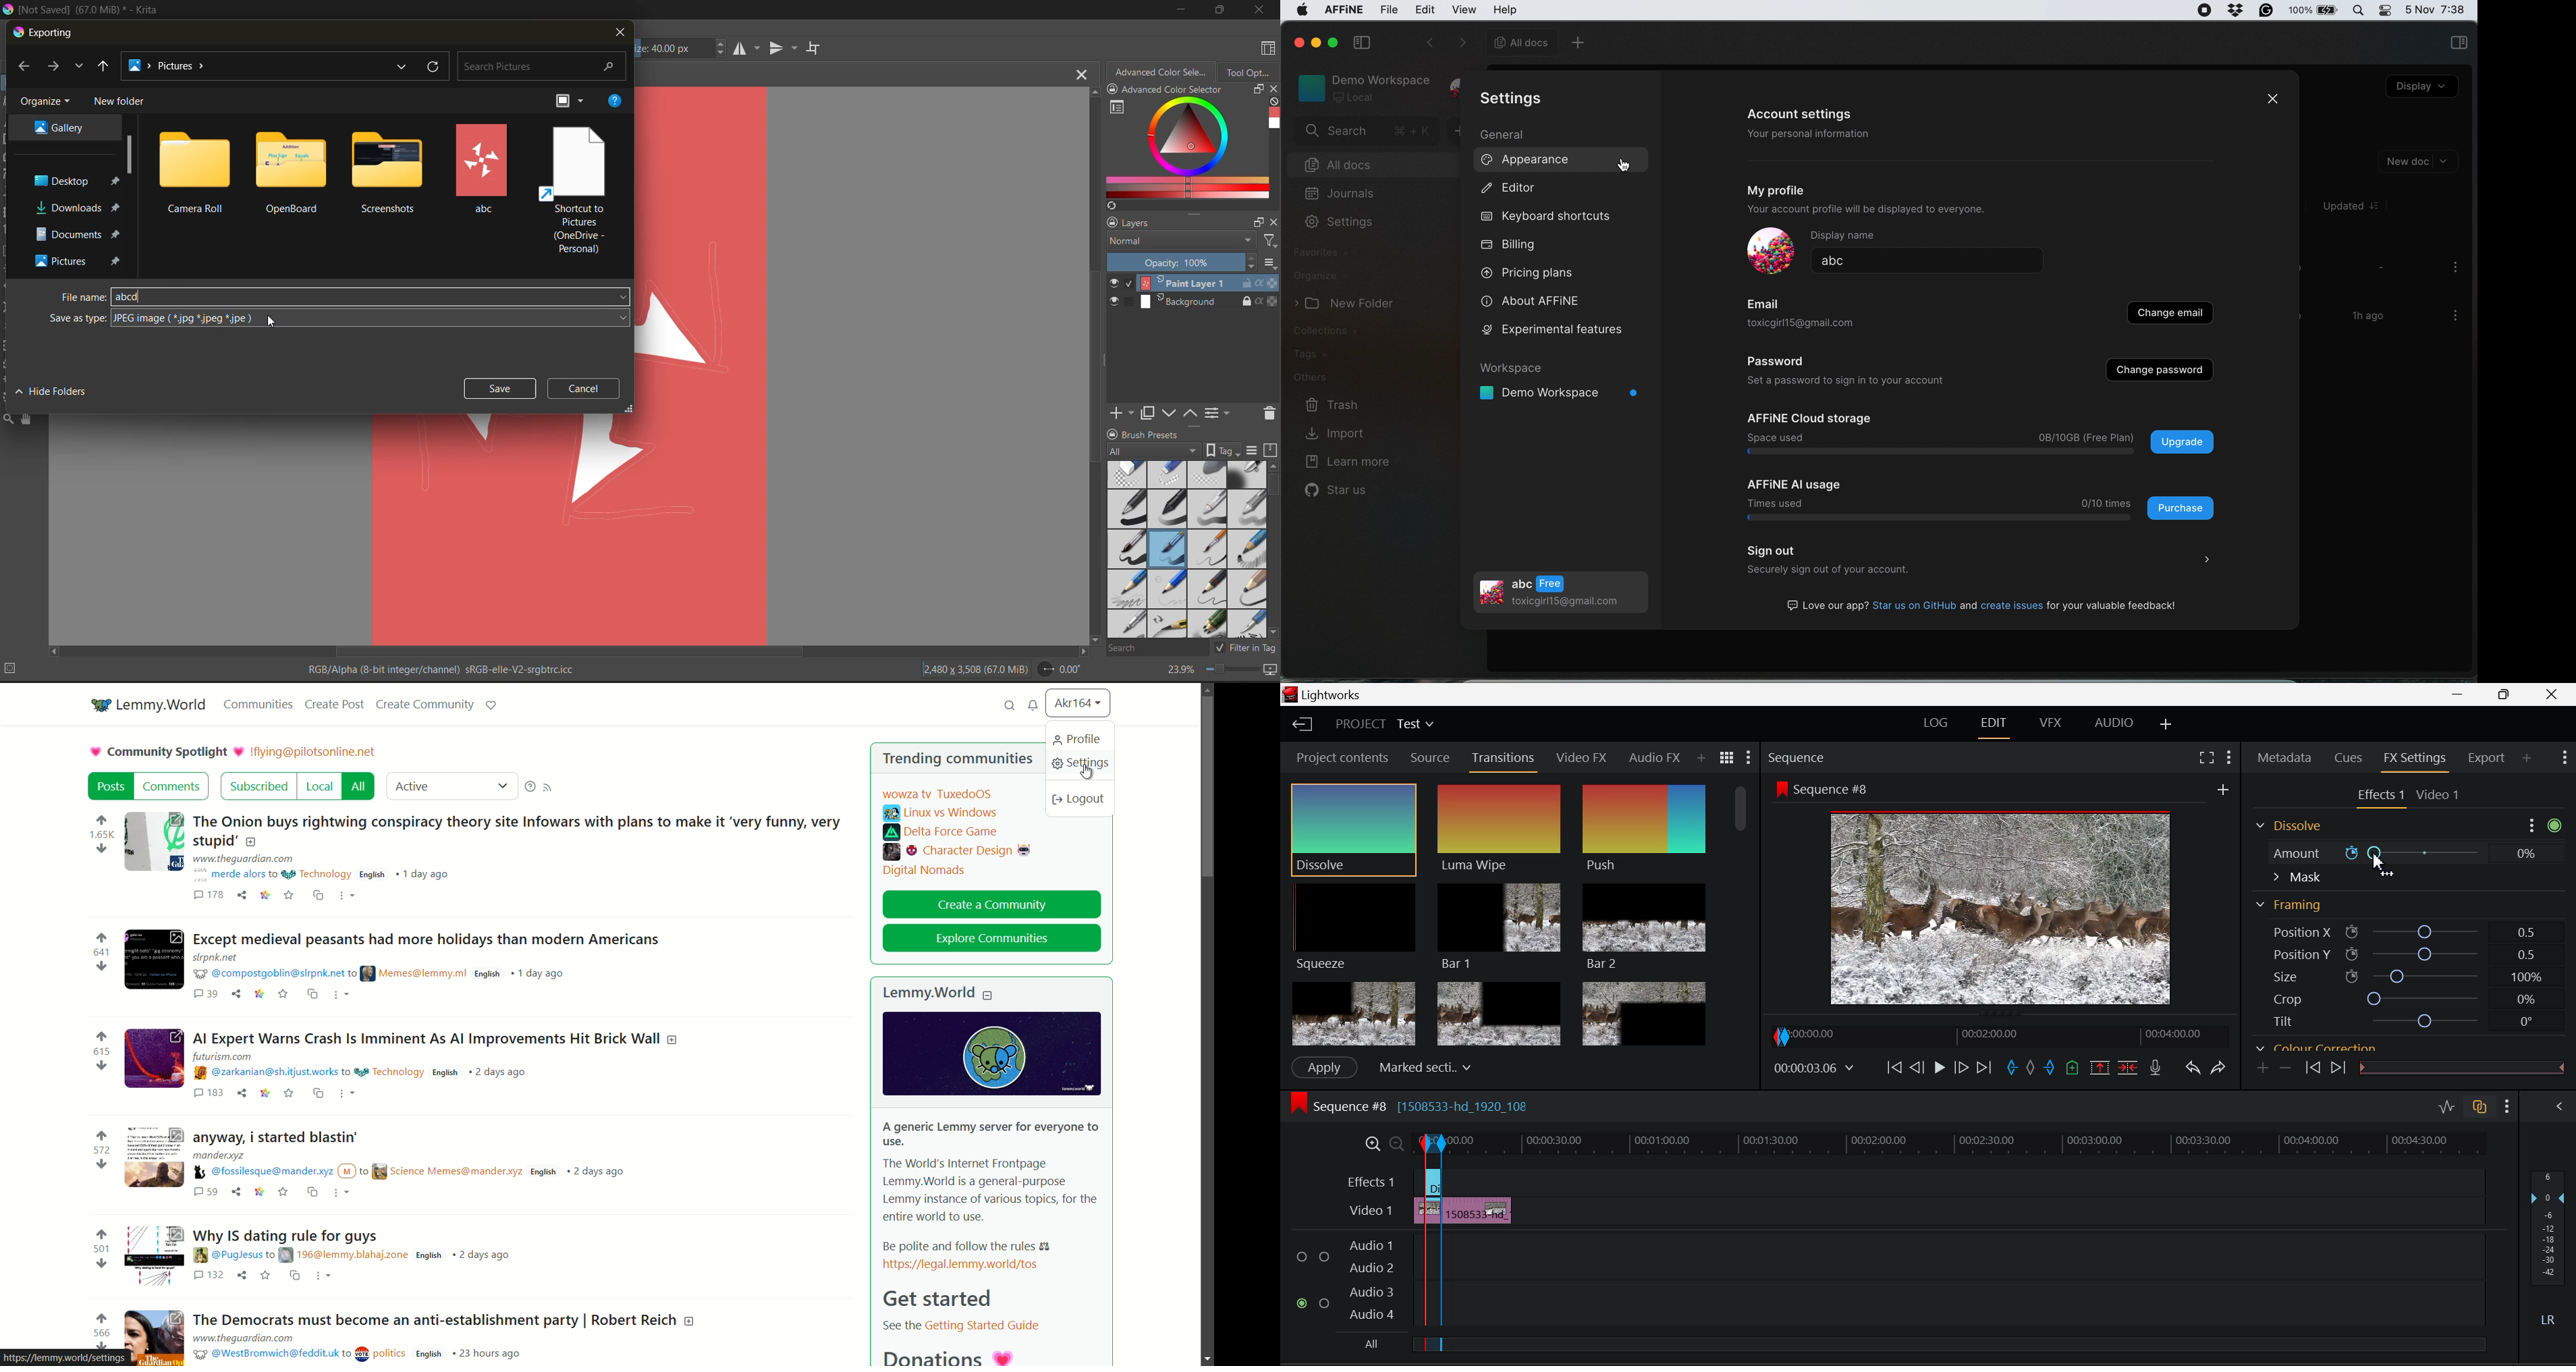 Image resolution: width=2576 pixels, height=1372 pixels. I want to click on mask up, so click(1193, 412).